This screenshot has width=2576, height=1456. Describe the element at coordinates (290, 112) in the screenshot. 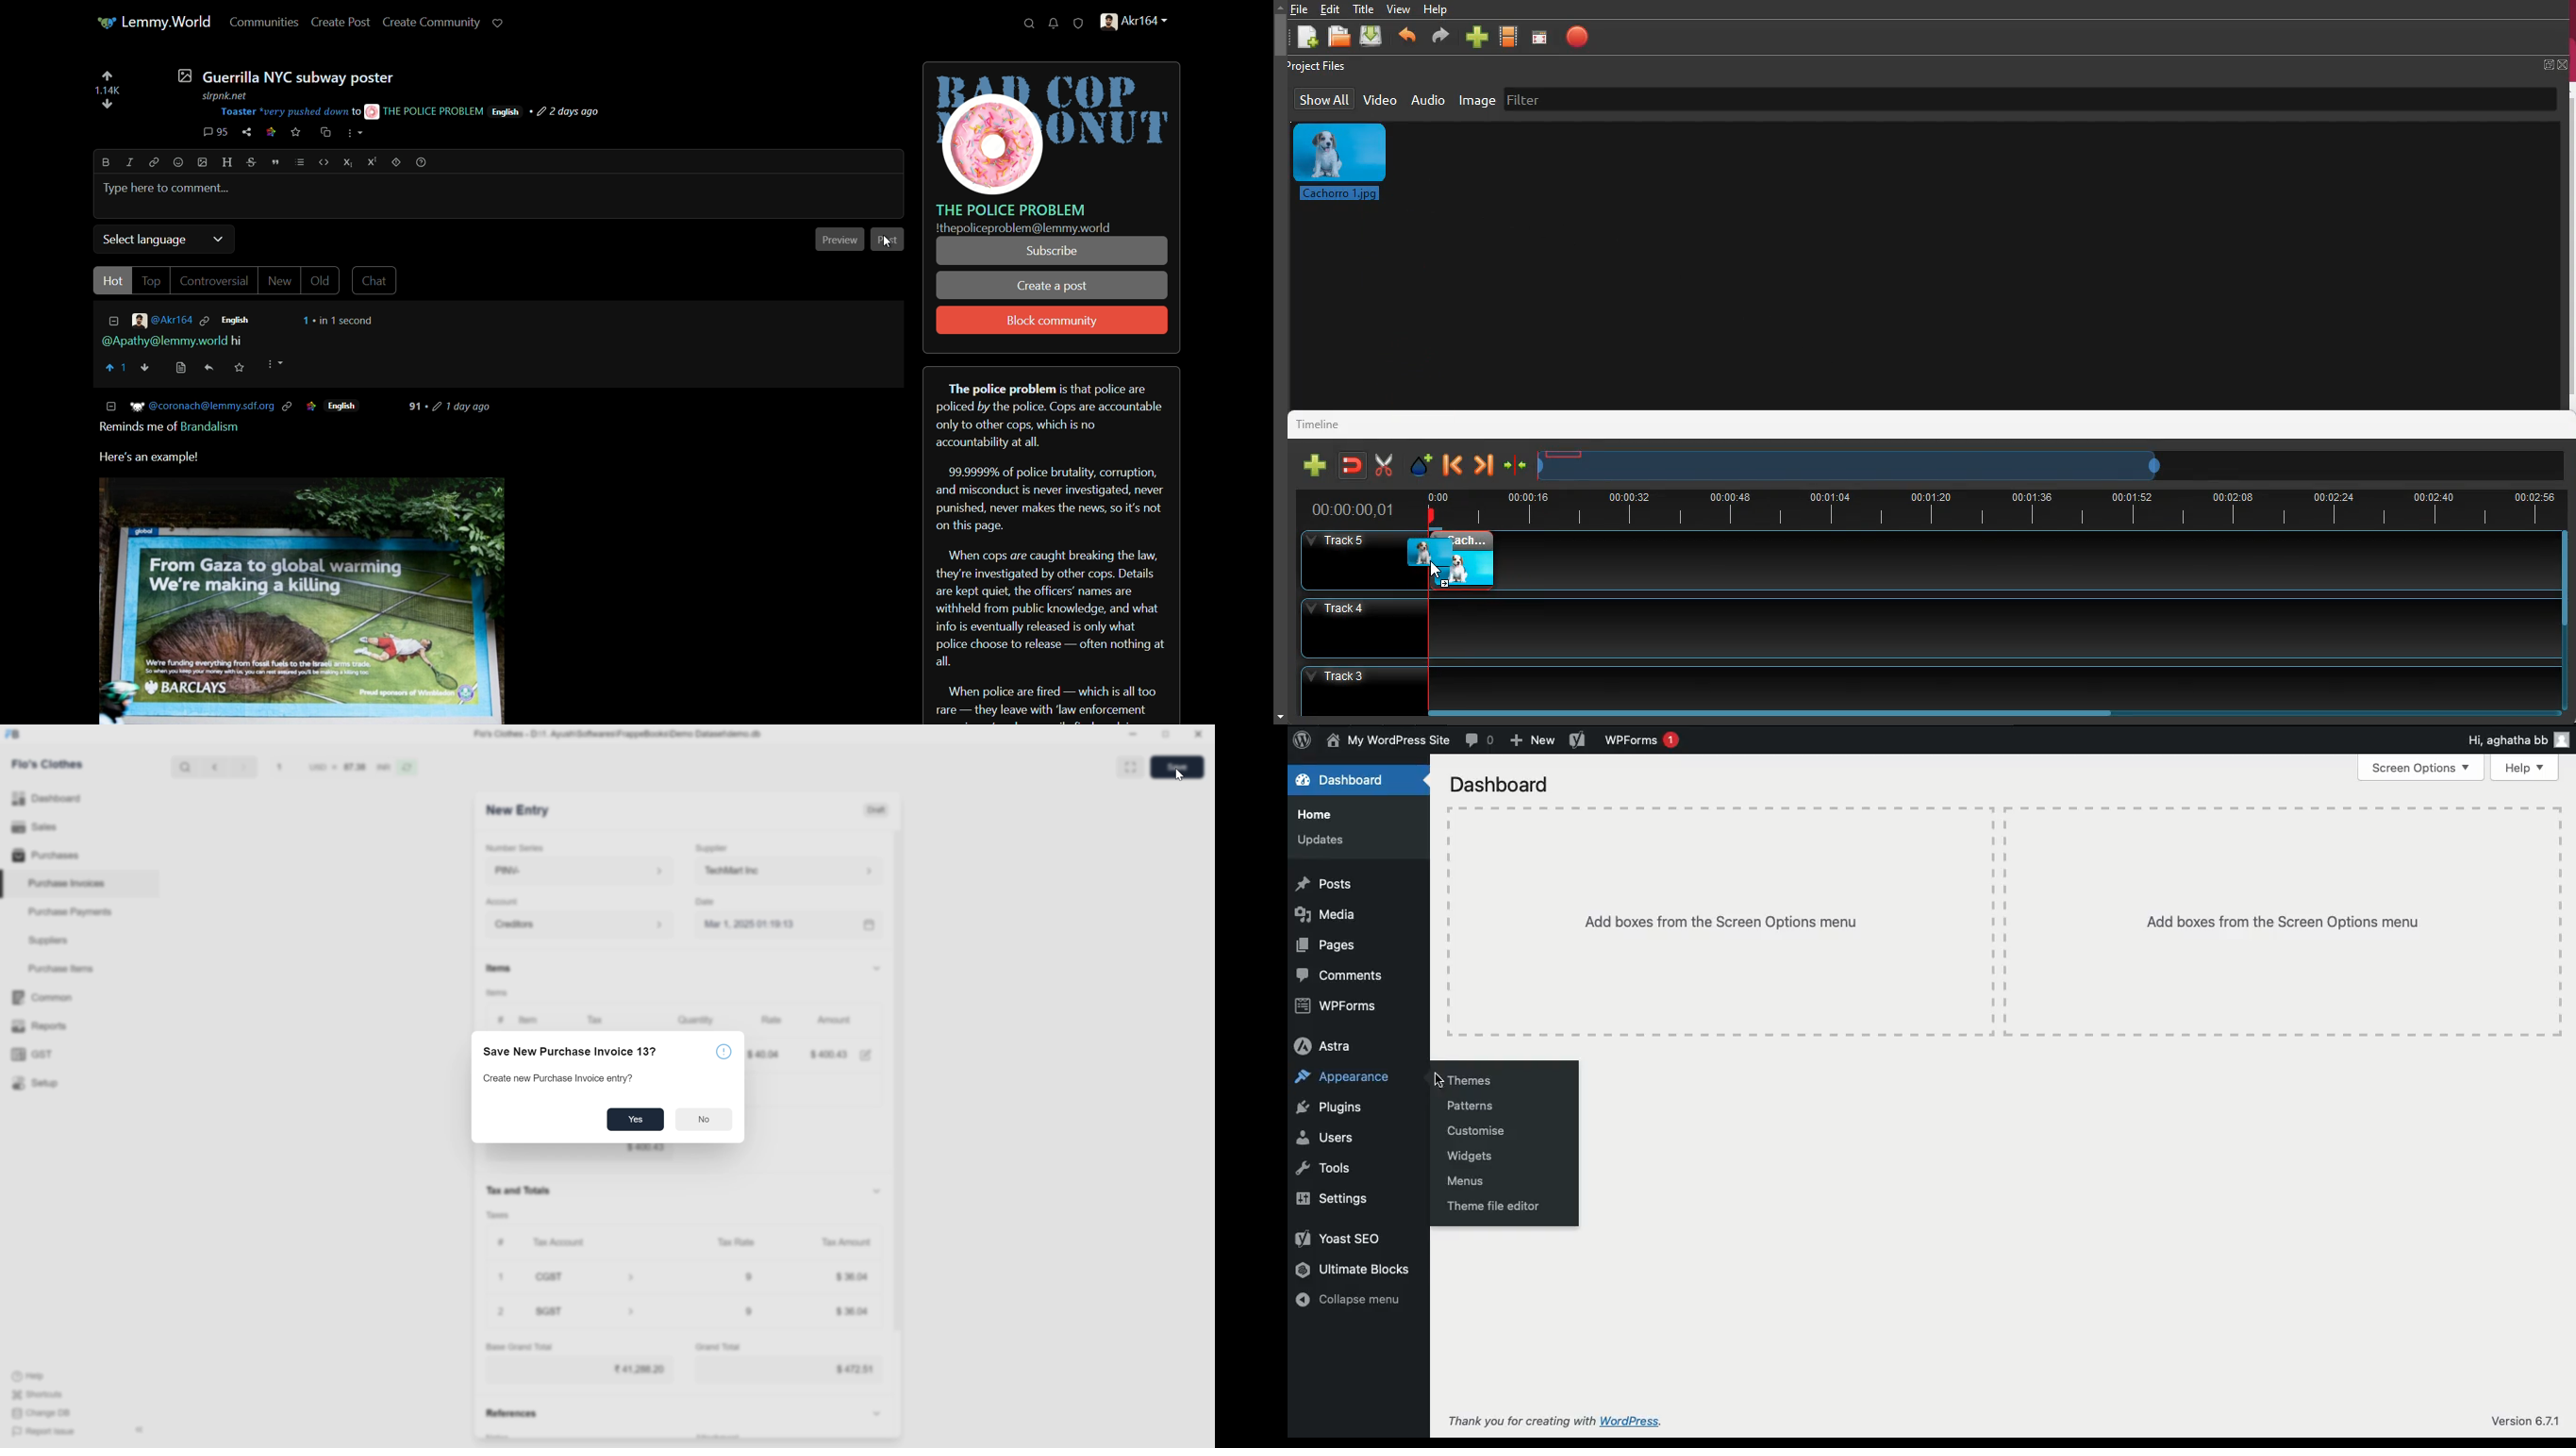

I see `Toaster "very pushed down t0` at that location.